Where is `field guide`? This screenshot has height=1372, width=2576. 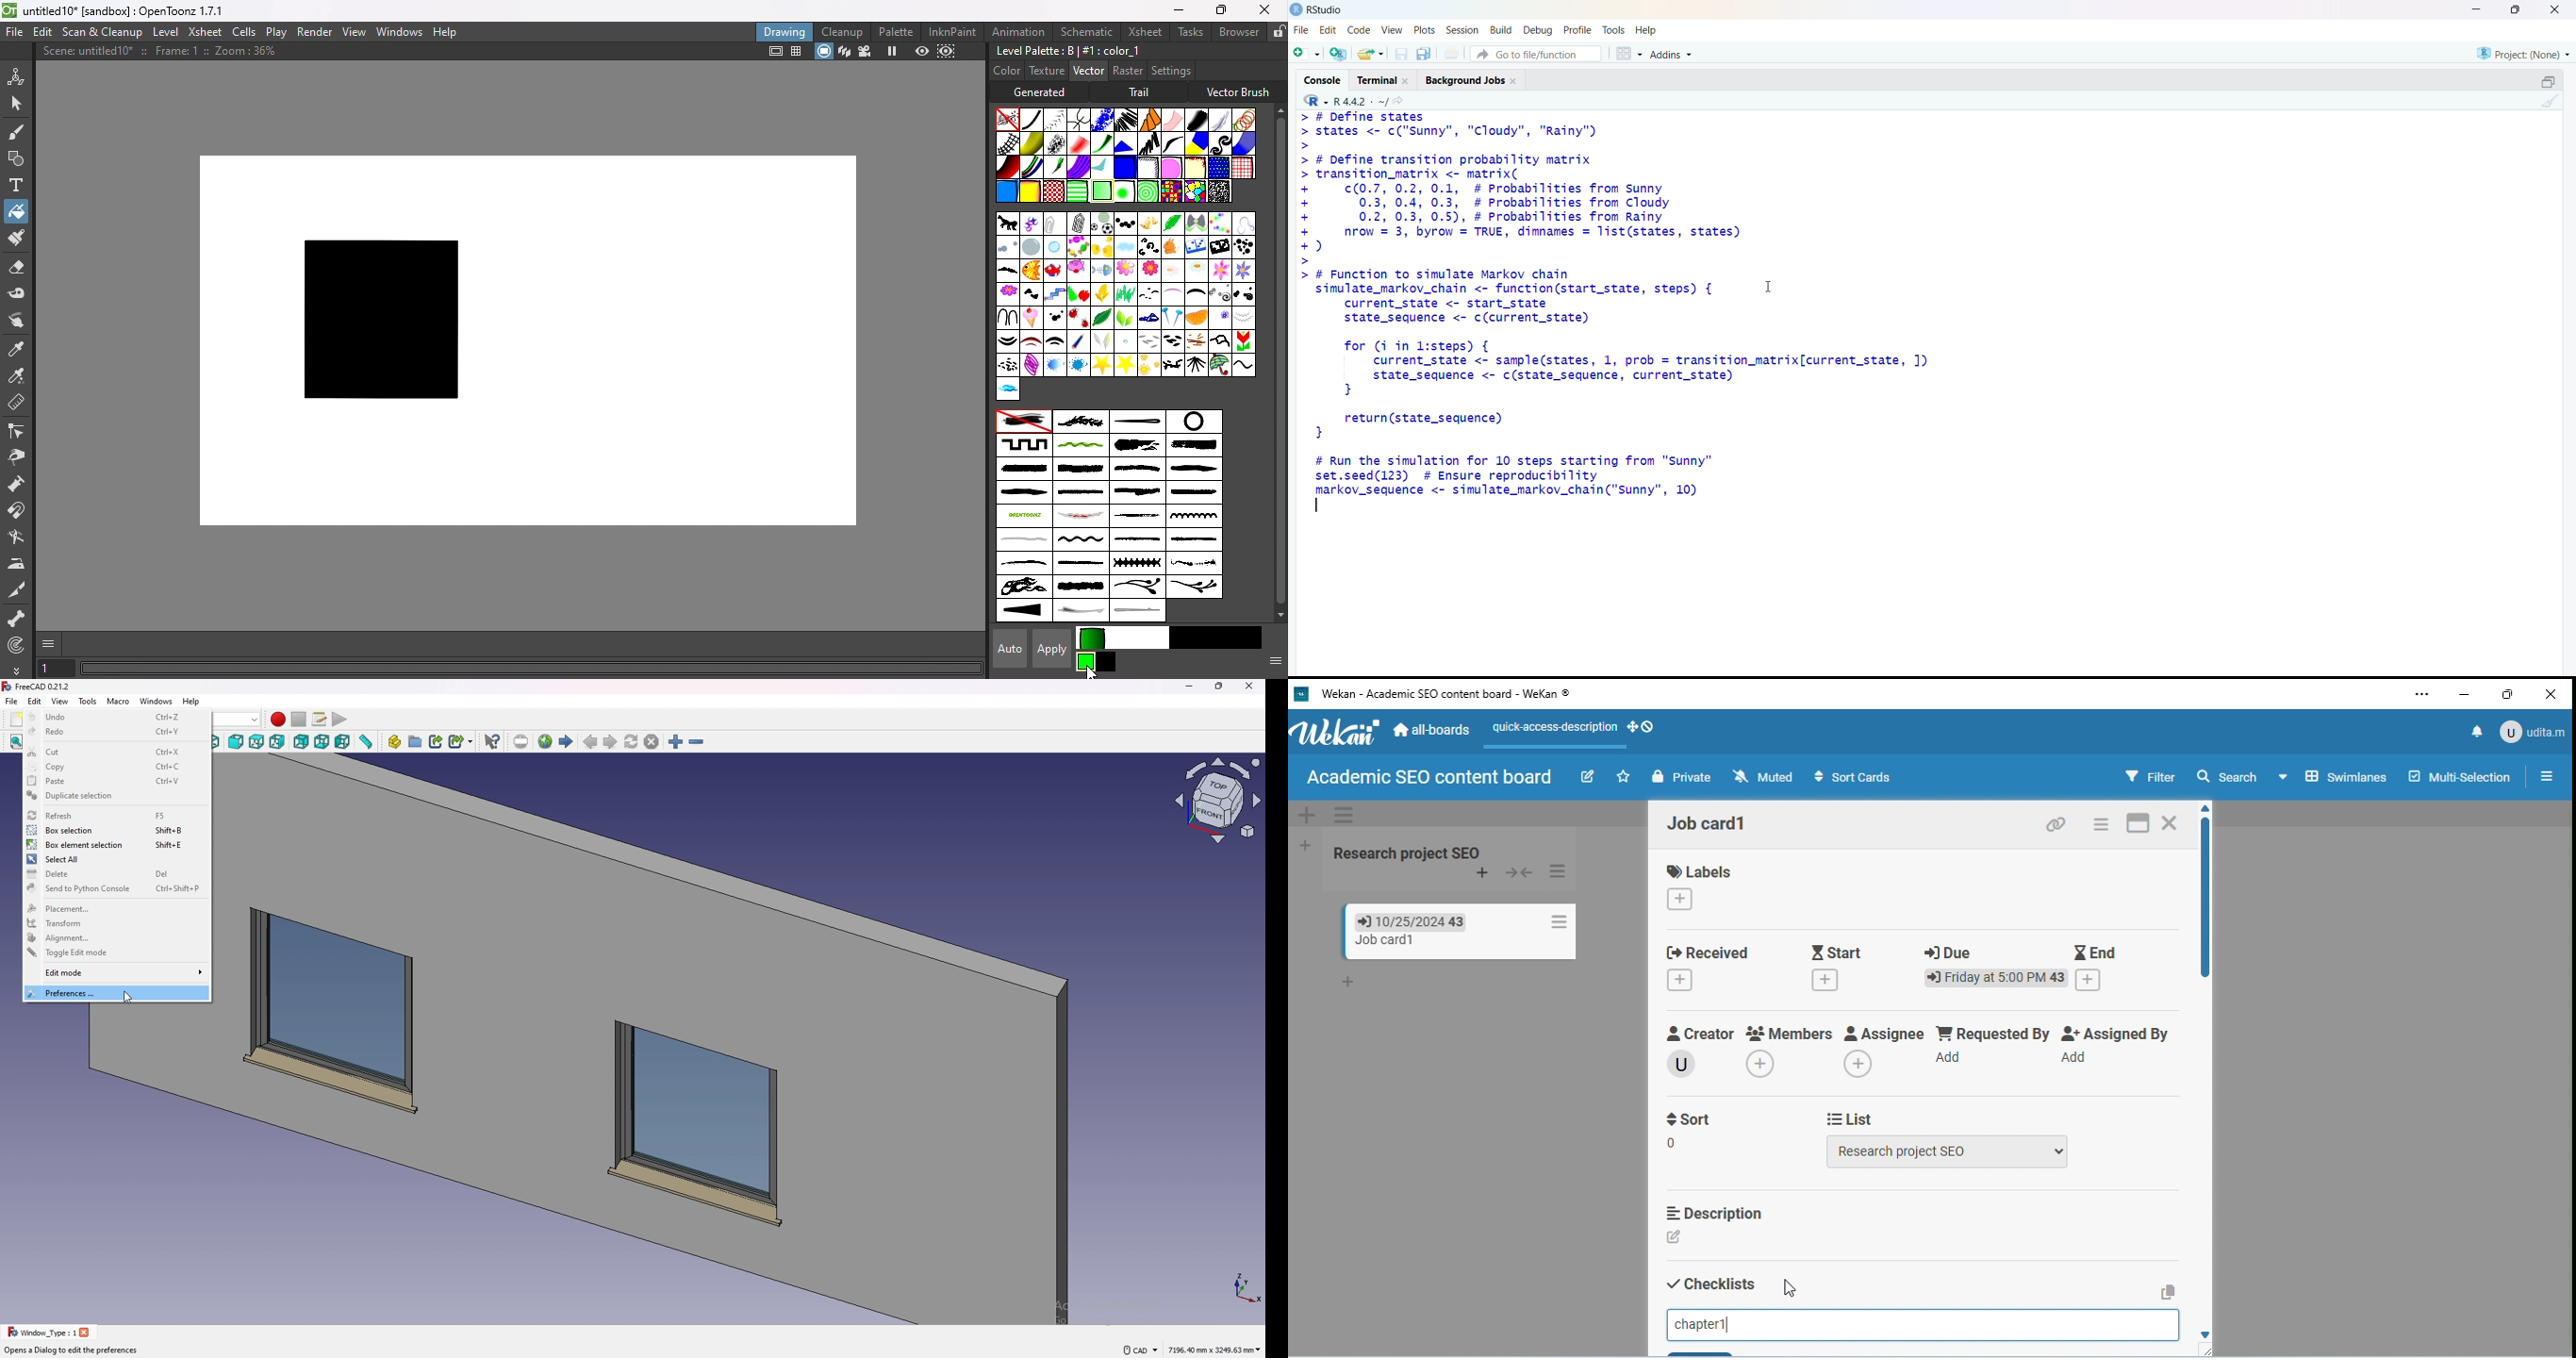
field guide is located at coordinates (798, 53).